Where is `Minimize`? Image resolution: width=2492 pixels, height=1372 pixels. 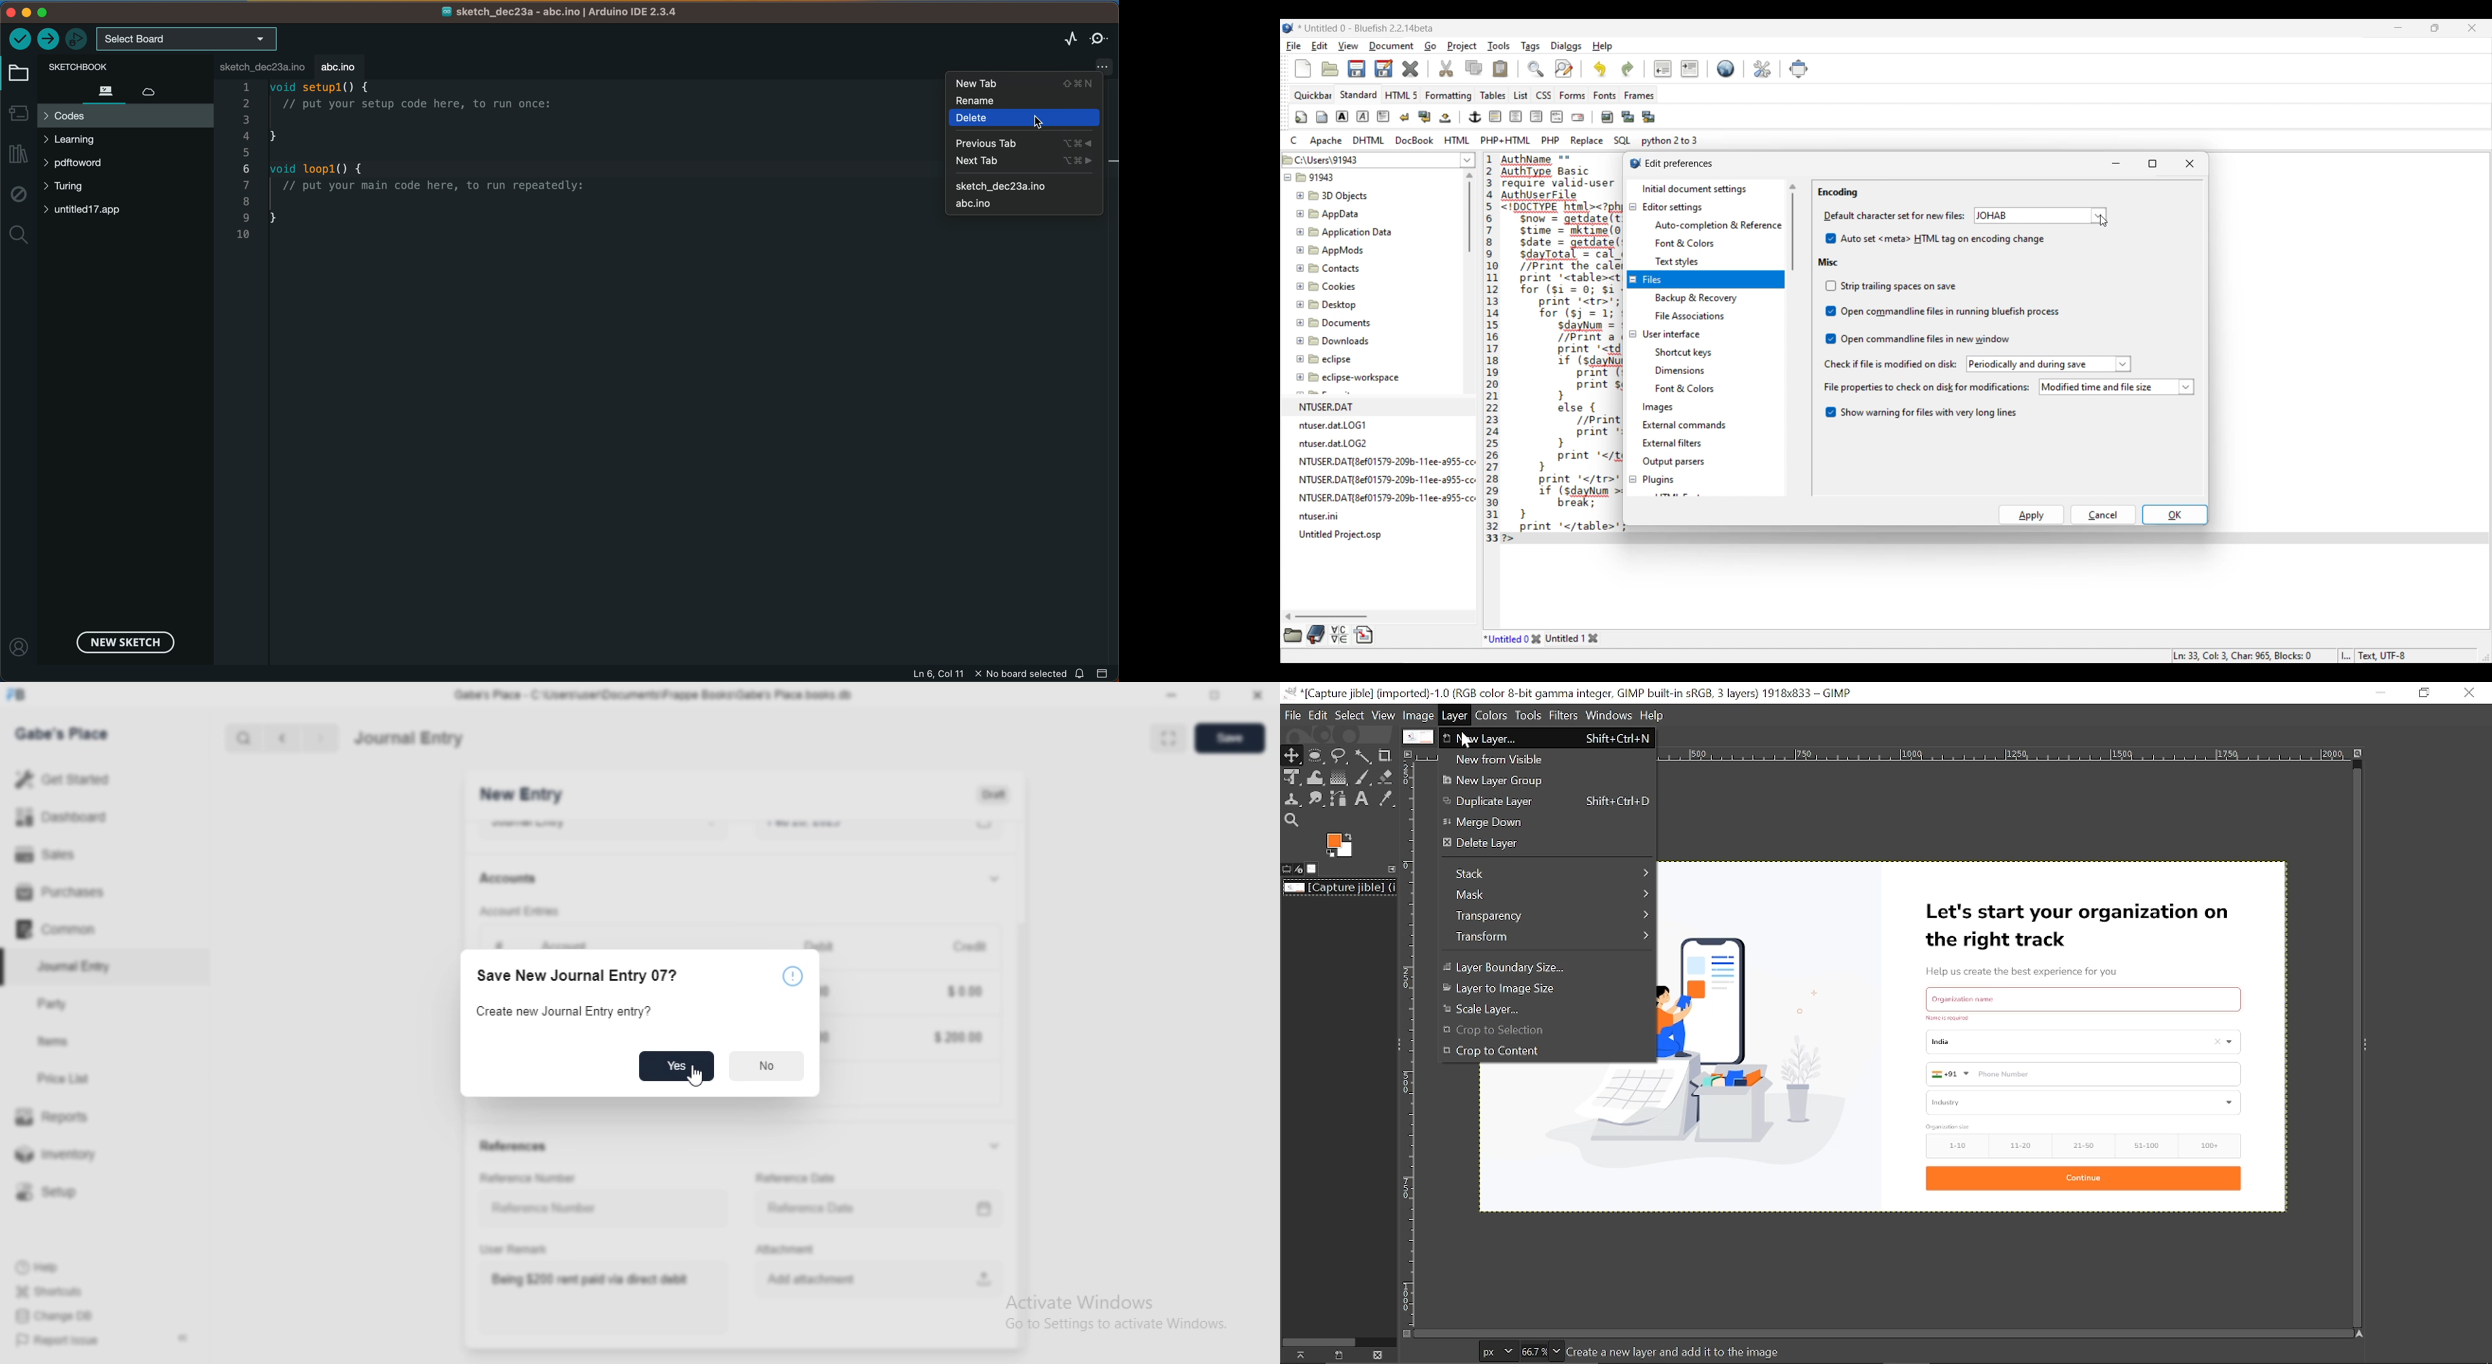
Minimize is located at coordinates (2378, 693).